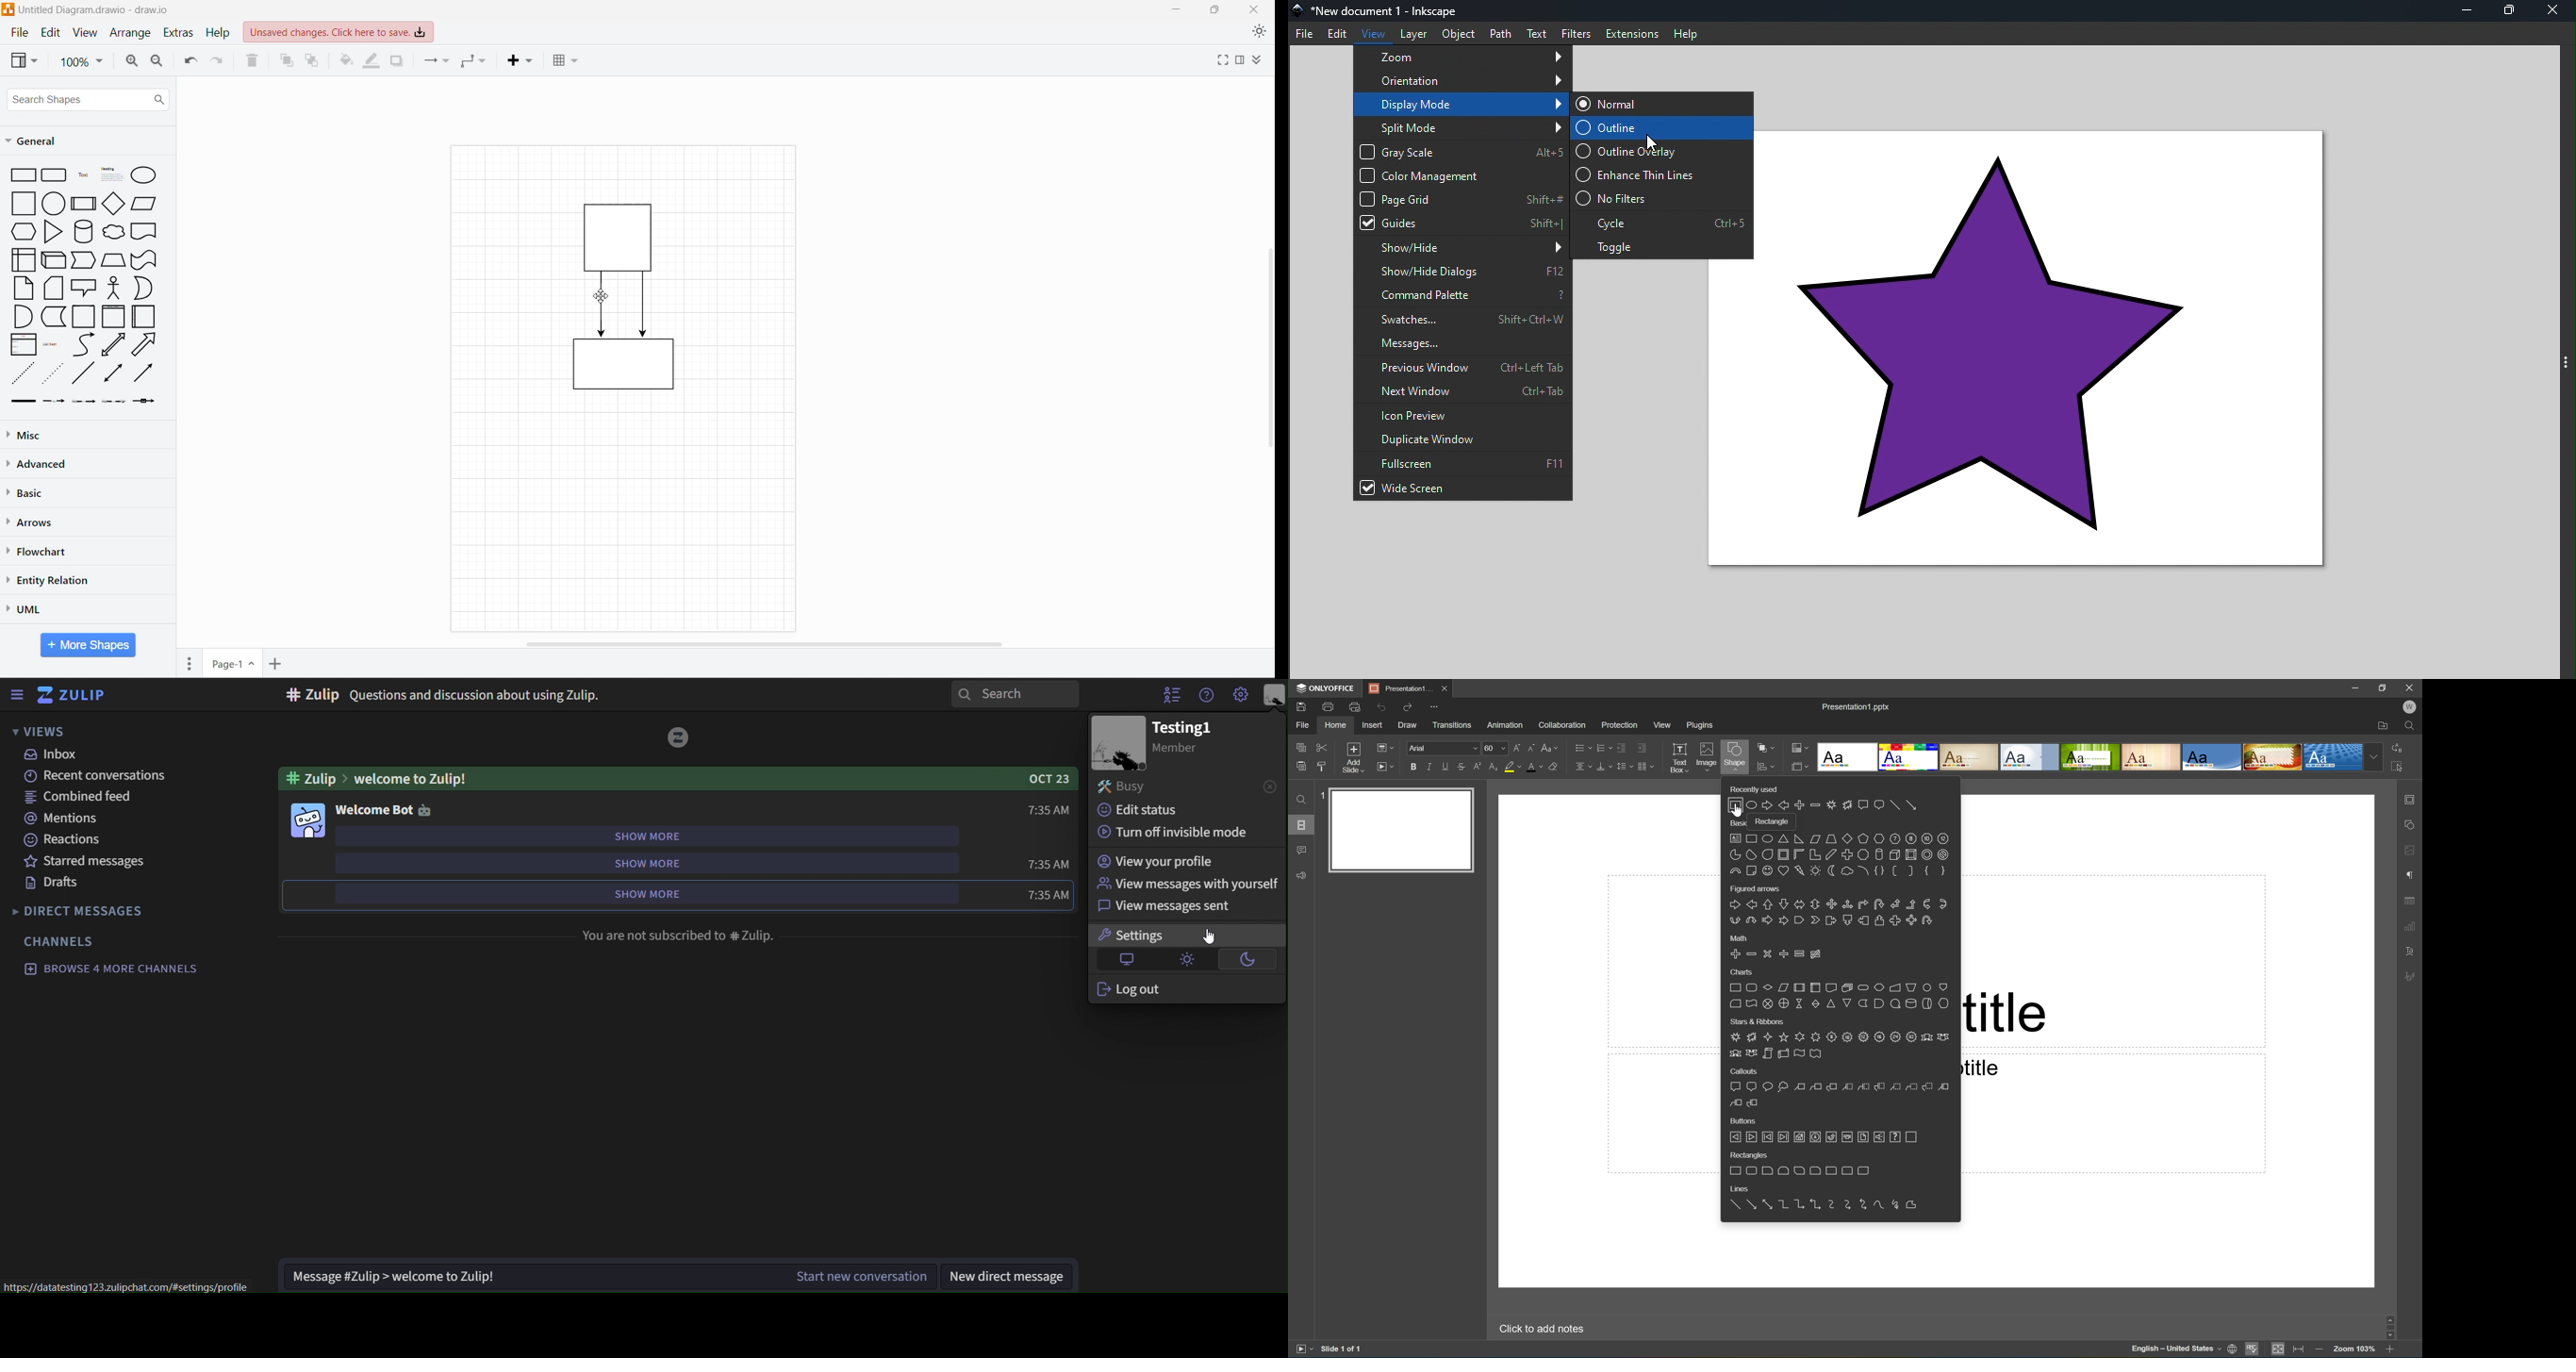 This screenshot has height=1372, width=2576. Describe the element at coordinates (2410, 952) in the screenshot. I see `Textart settings` at that location.